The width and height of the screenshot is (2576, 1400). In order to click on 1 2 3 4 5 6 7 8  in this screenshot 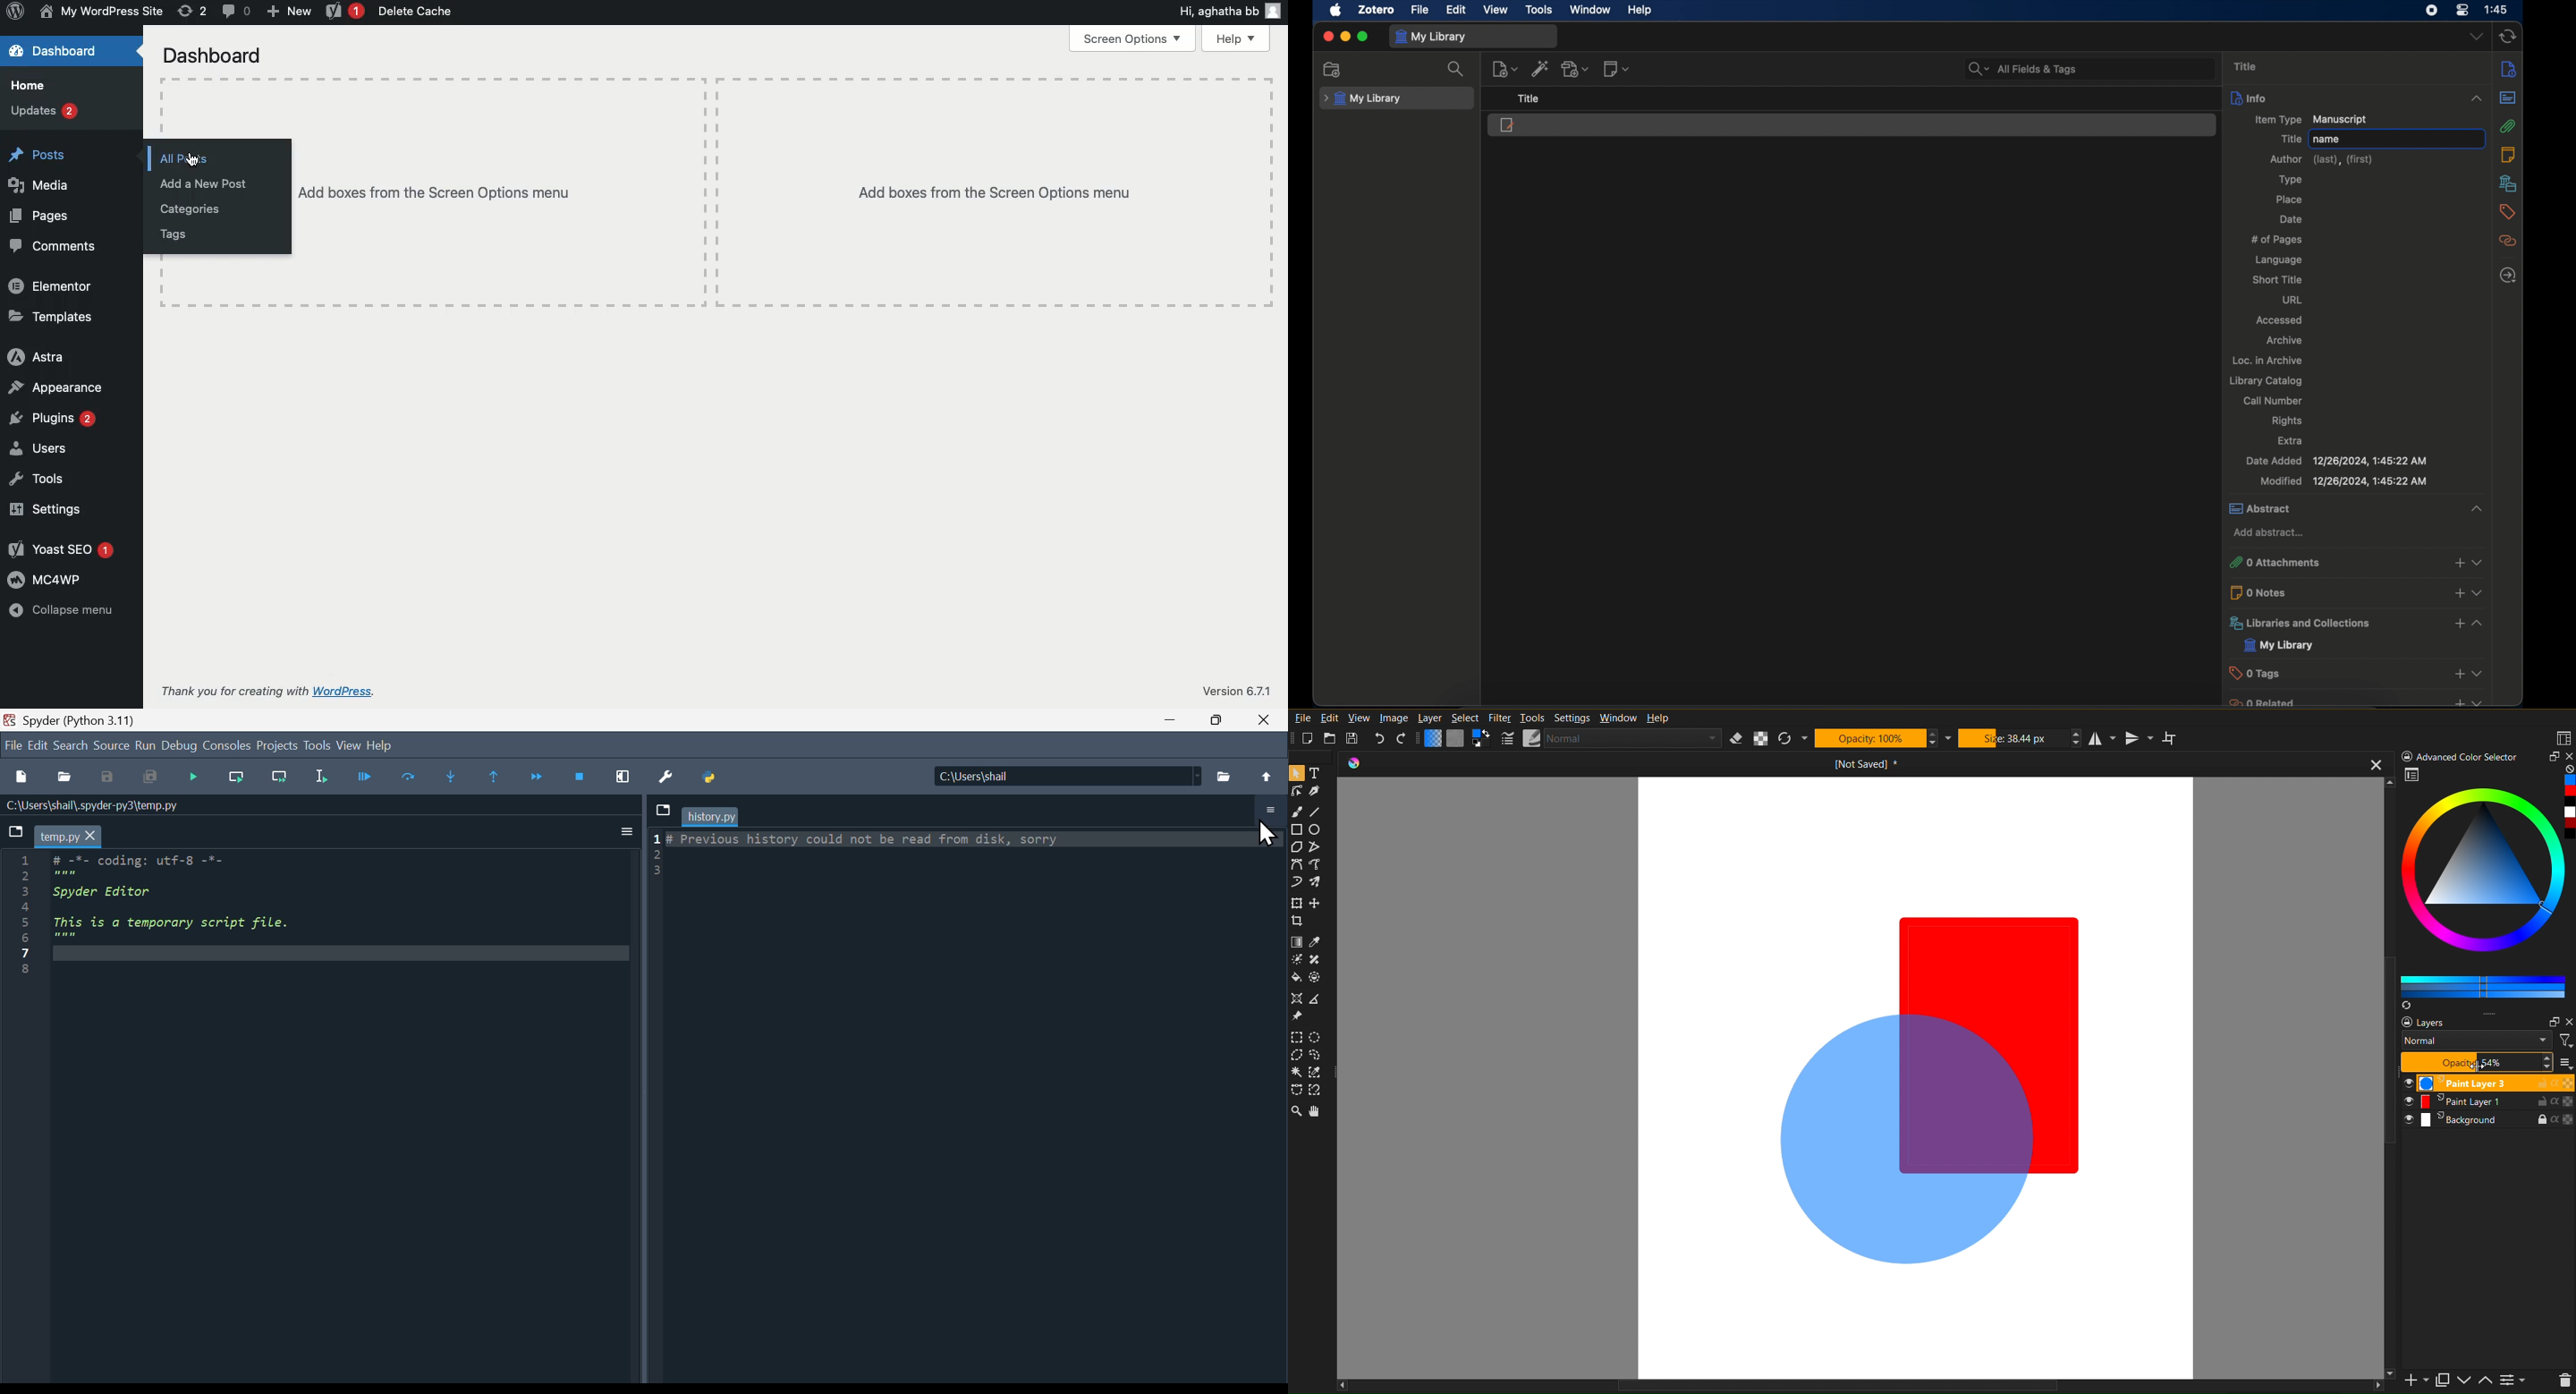, I will do `click(26, 917)`.